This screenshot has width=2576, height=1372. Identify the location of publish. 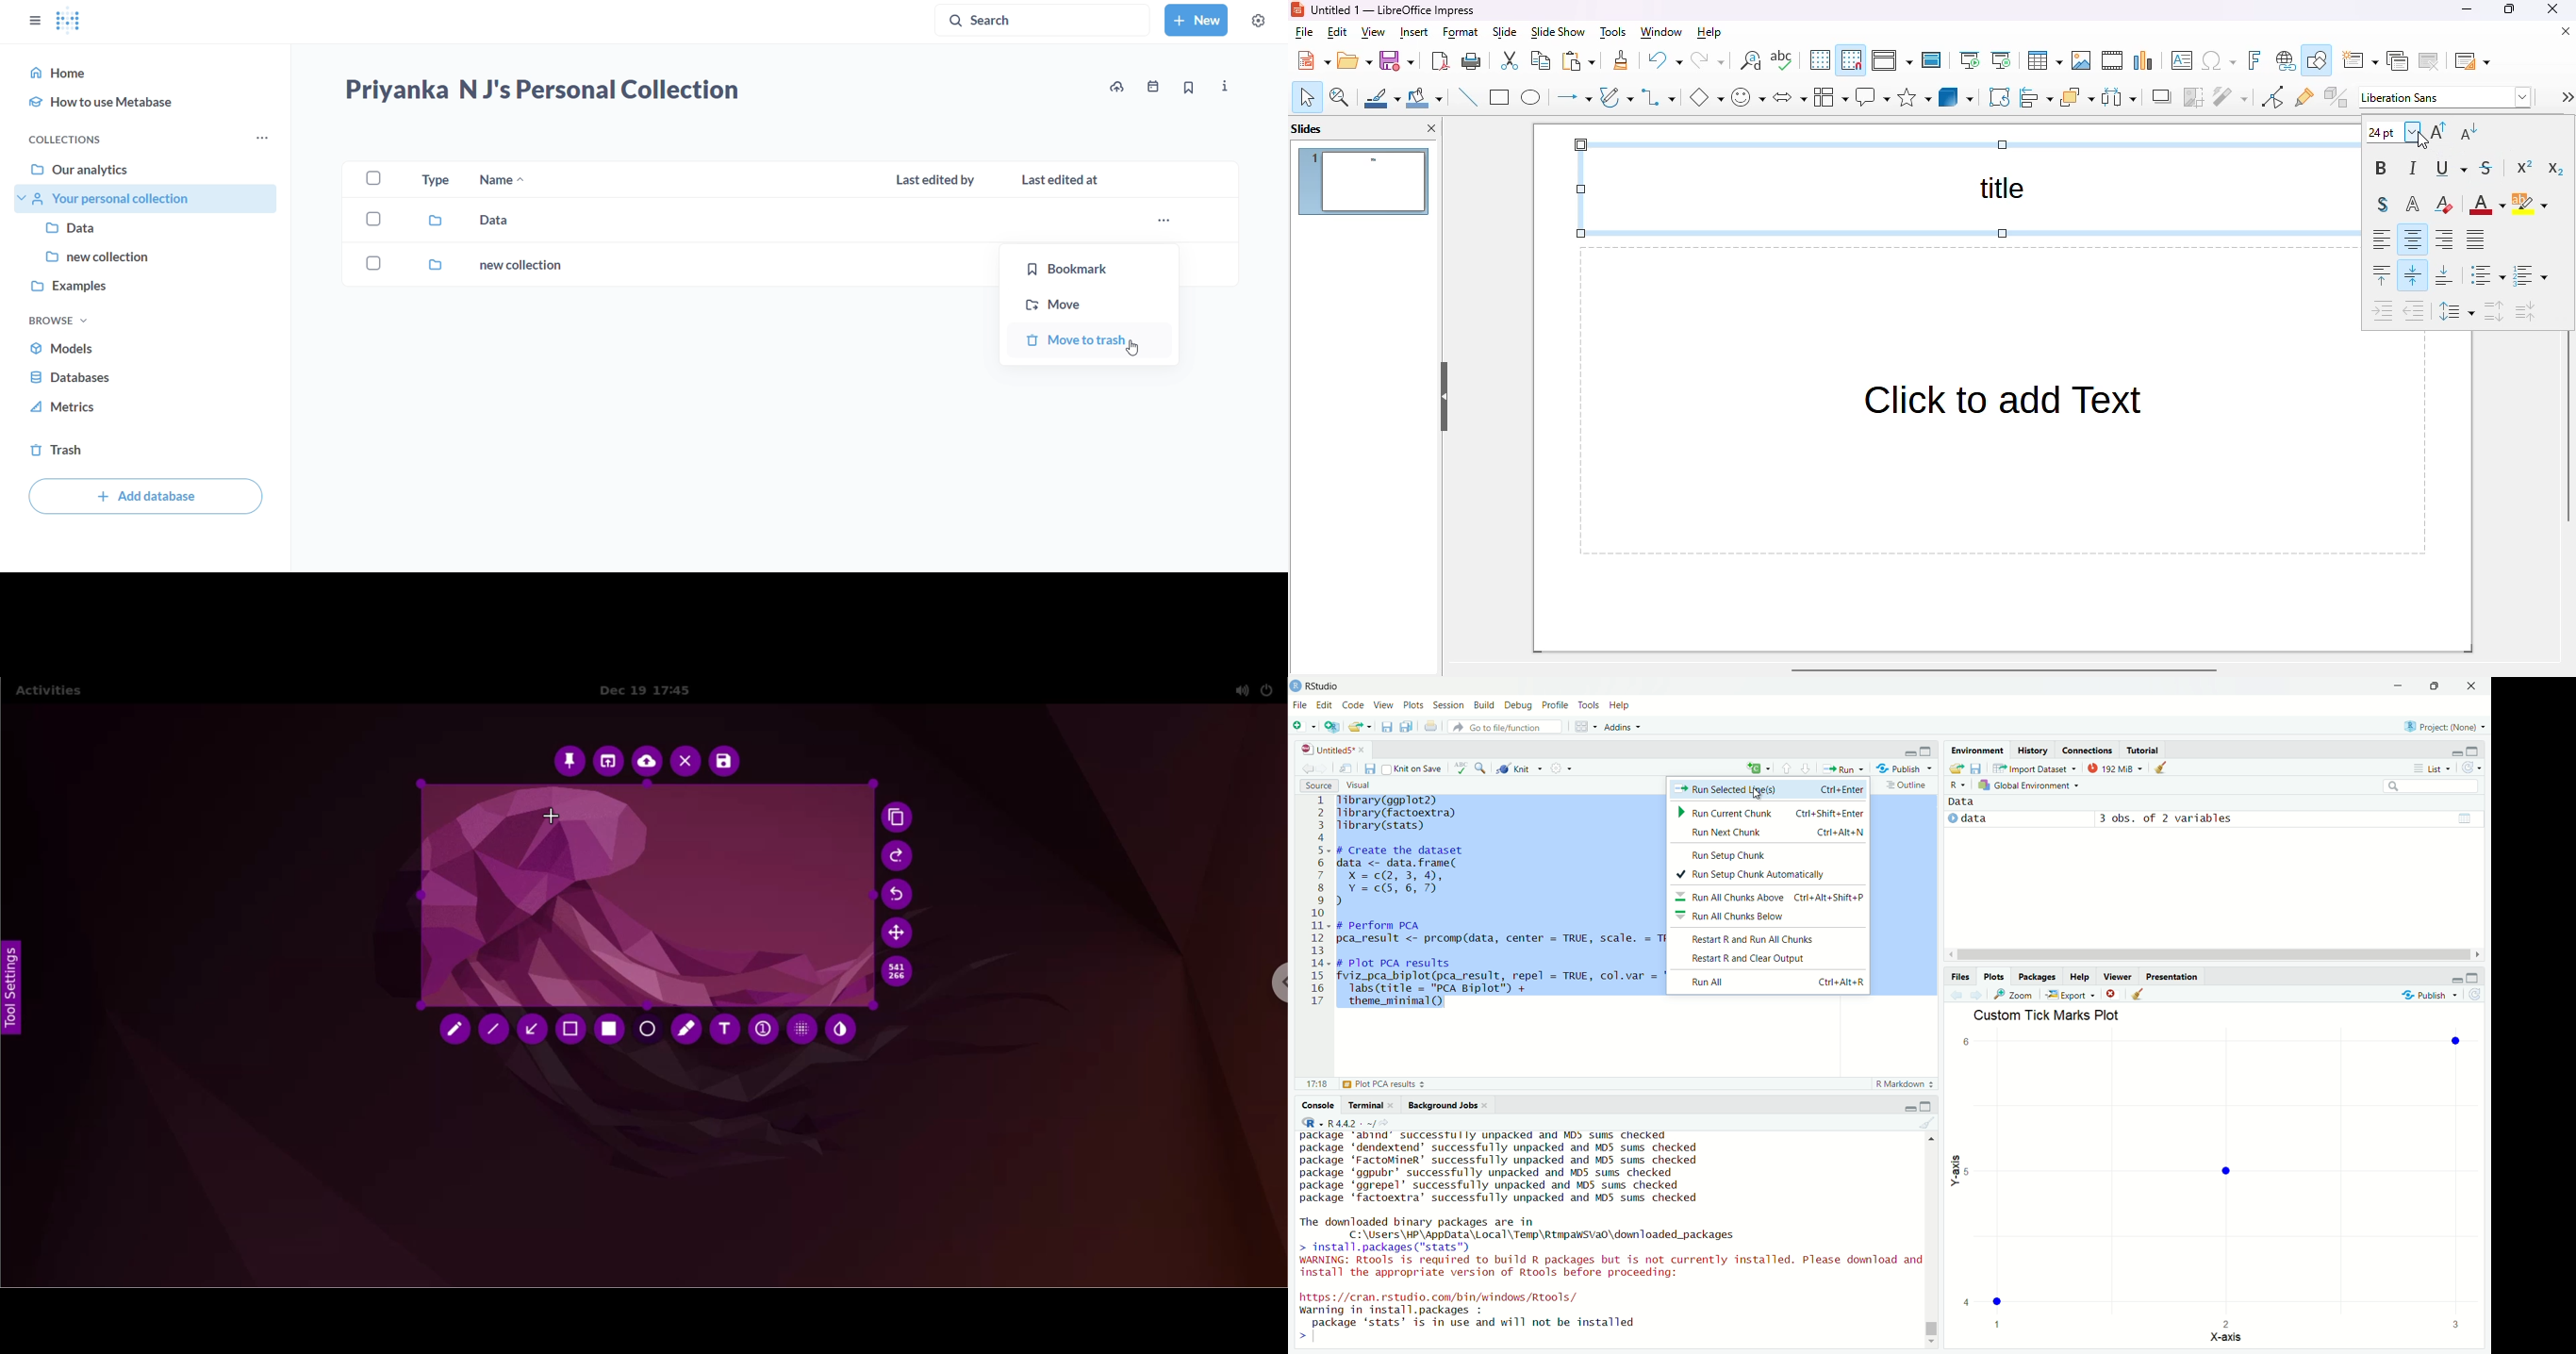
(2430, 993).